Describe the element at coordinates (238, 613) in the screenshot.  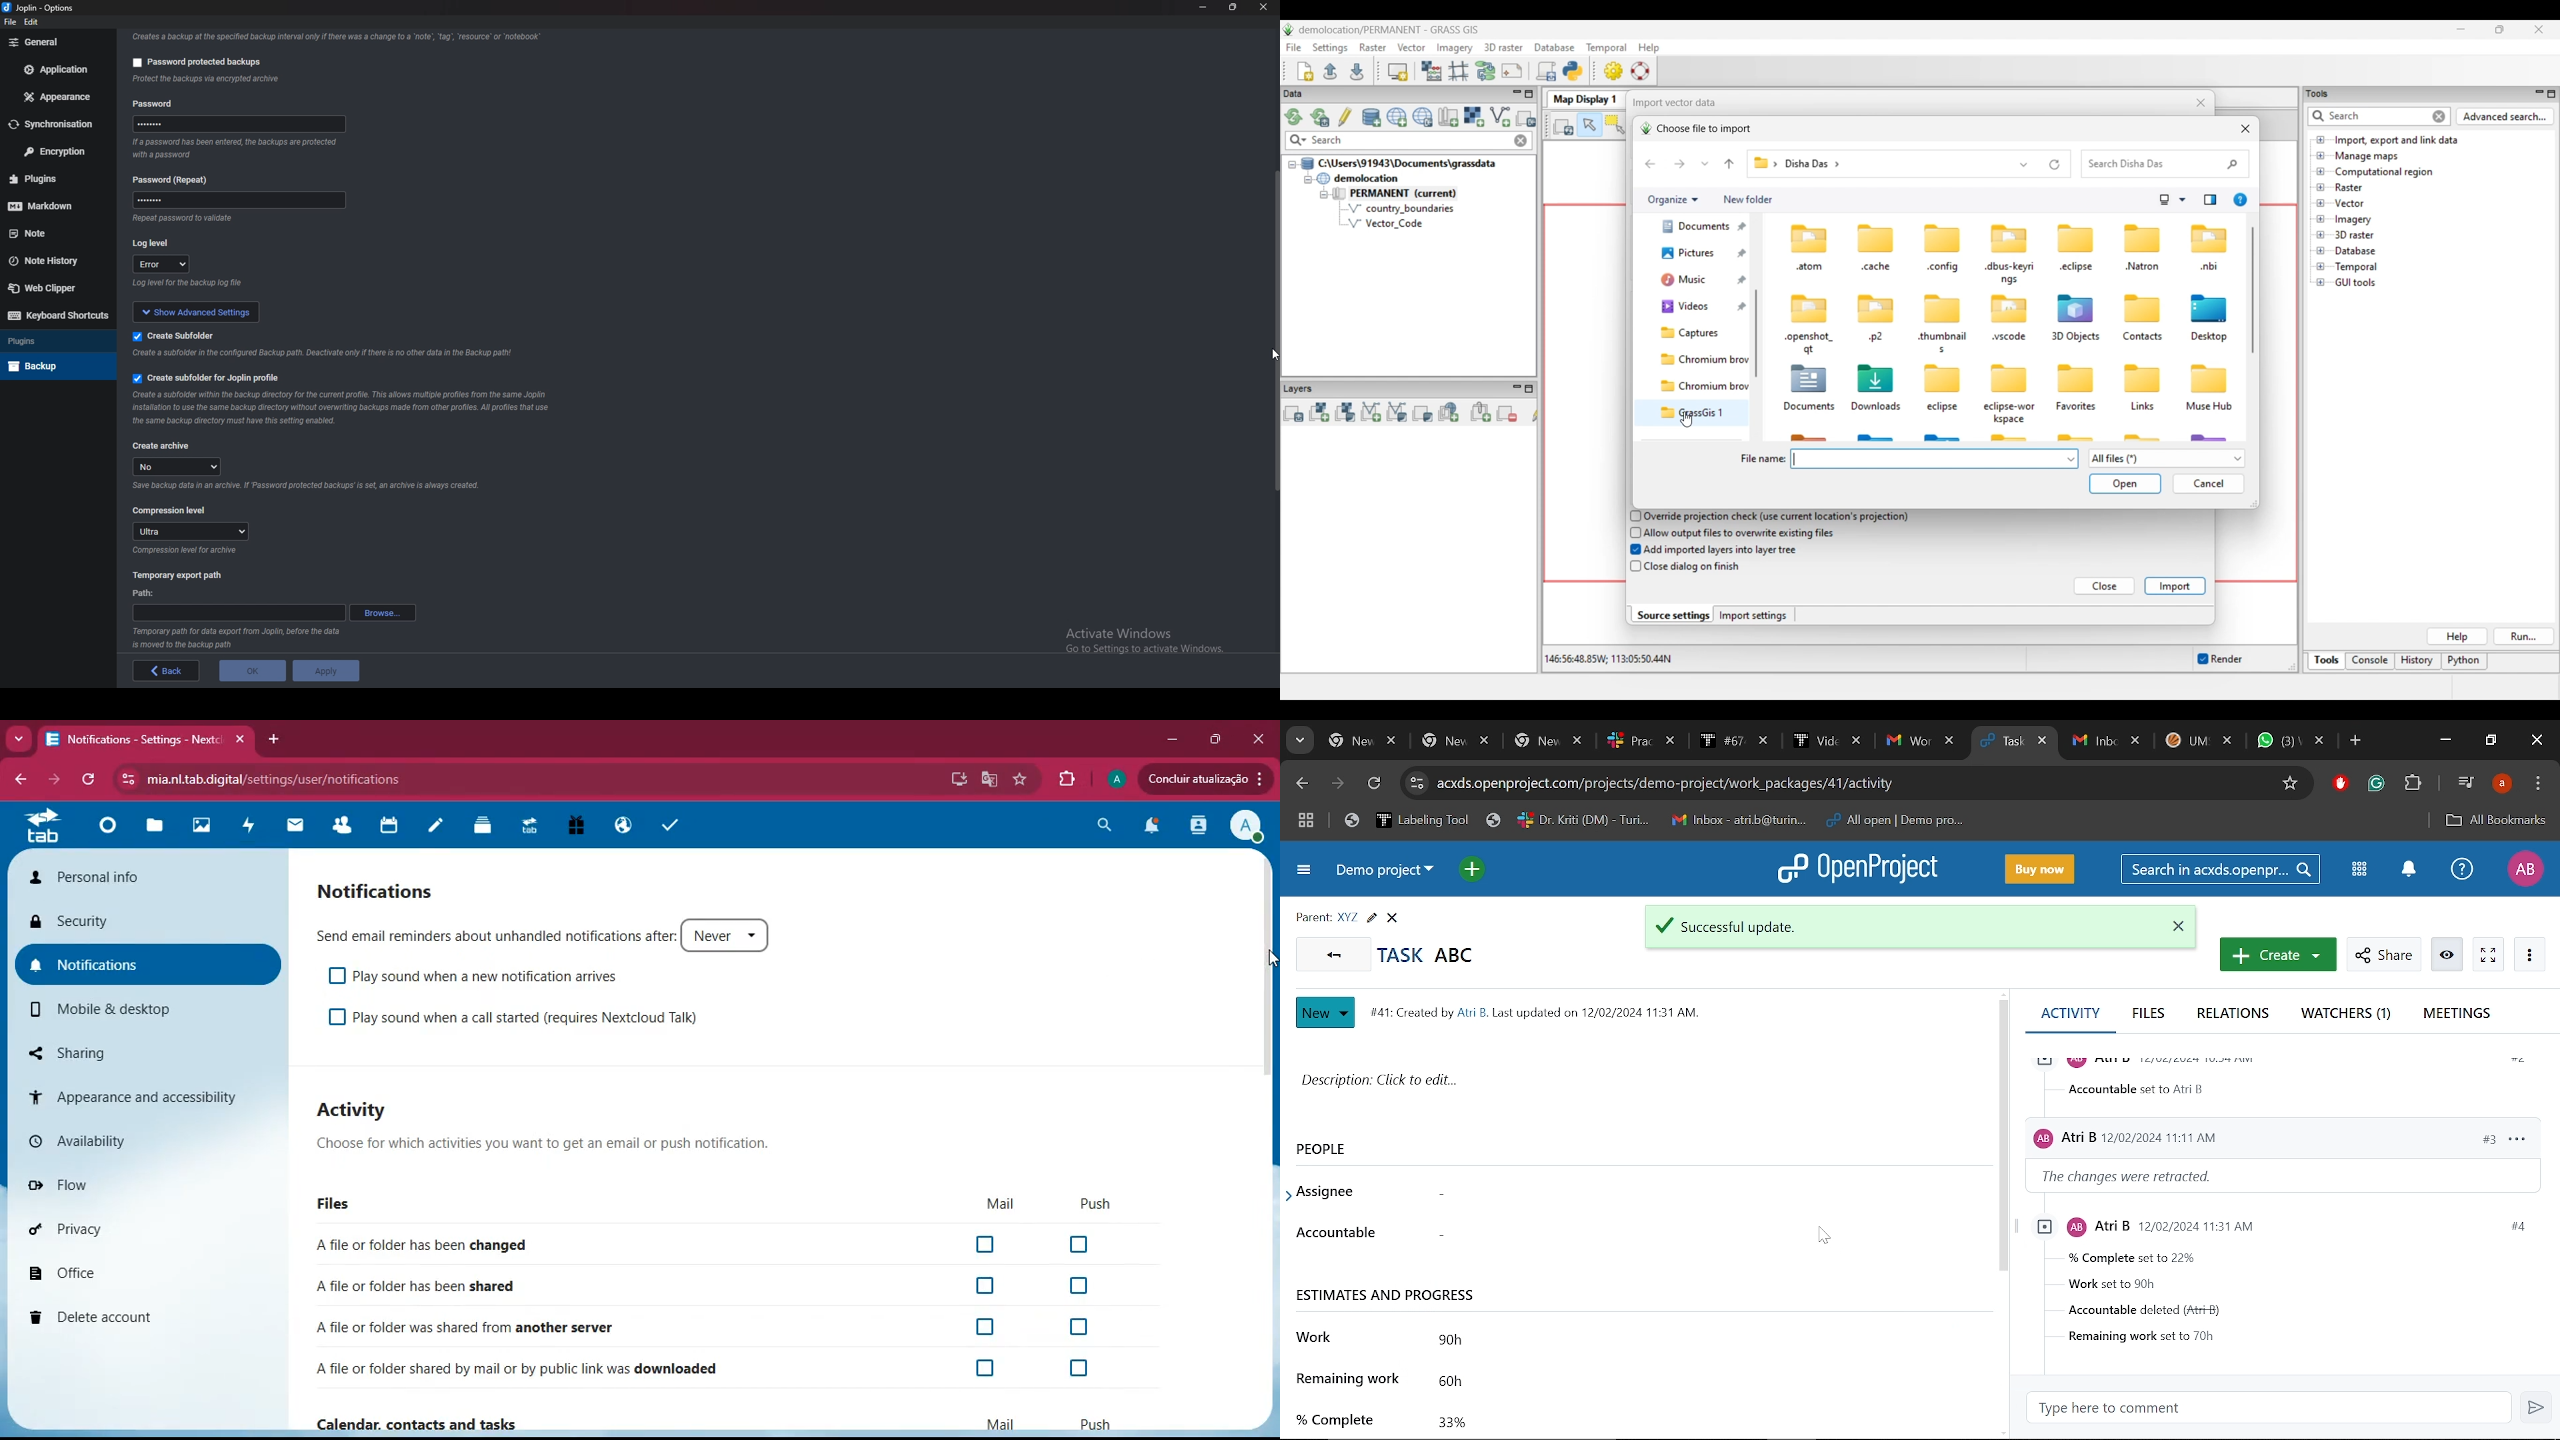
I see `path` at that location.